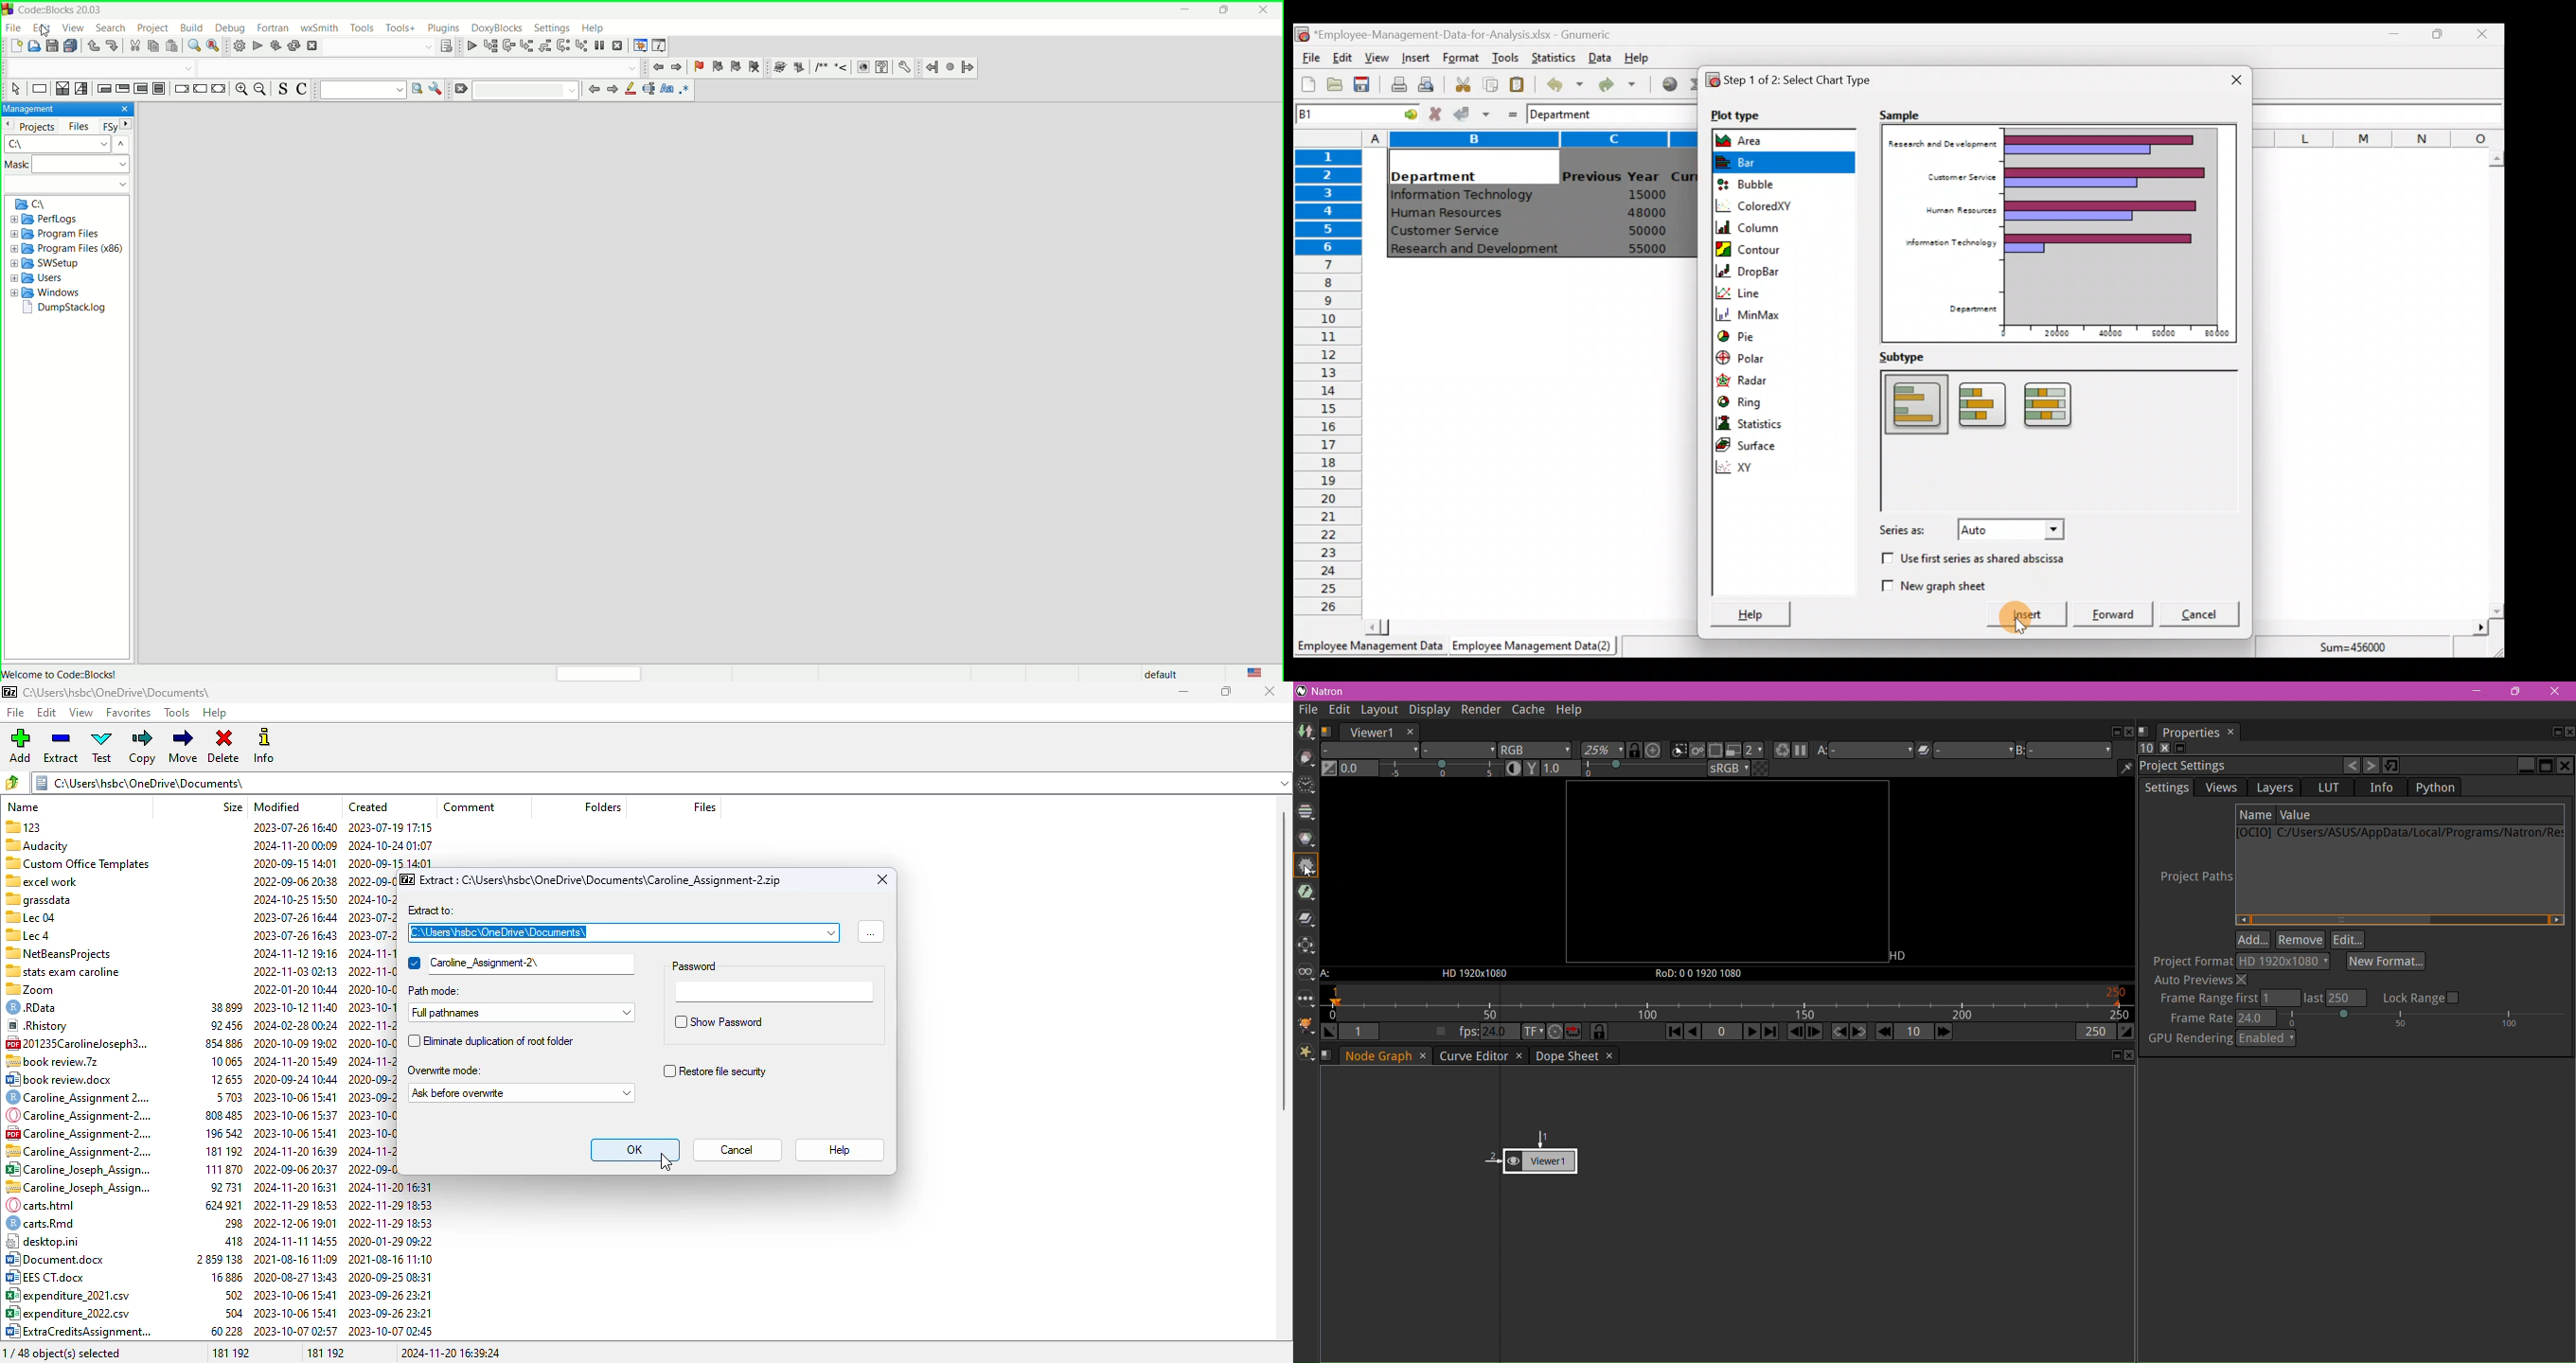 The height and width of the screenshot is (1372, 2576). What do you see at coordinates (552, 26) in the screenshot?
I see `settings` at bounding box center [552, 26].